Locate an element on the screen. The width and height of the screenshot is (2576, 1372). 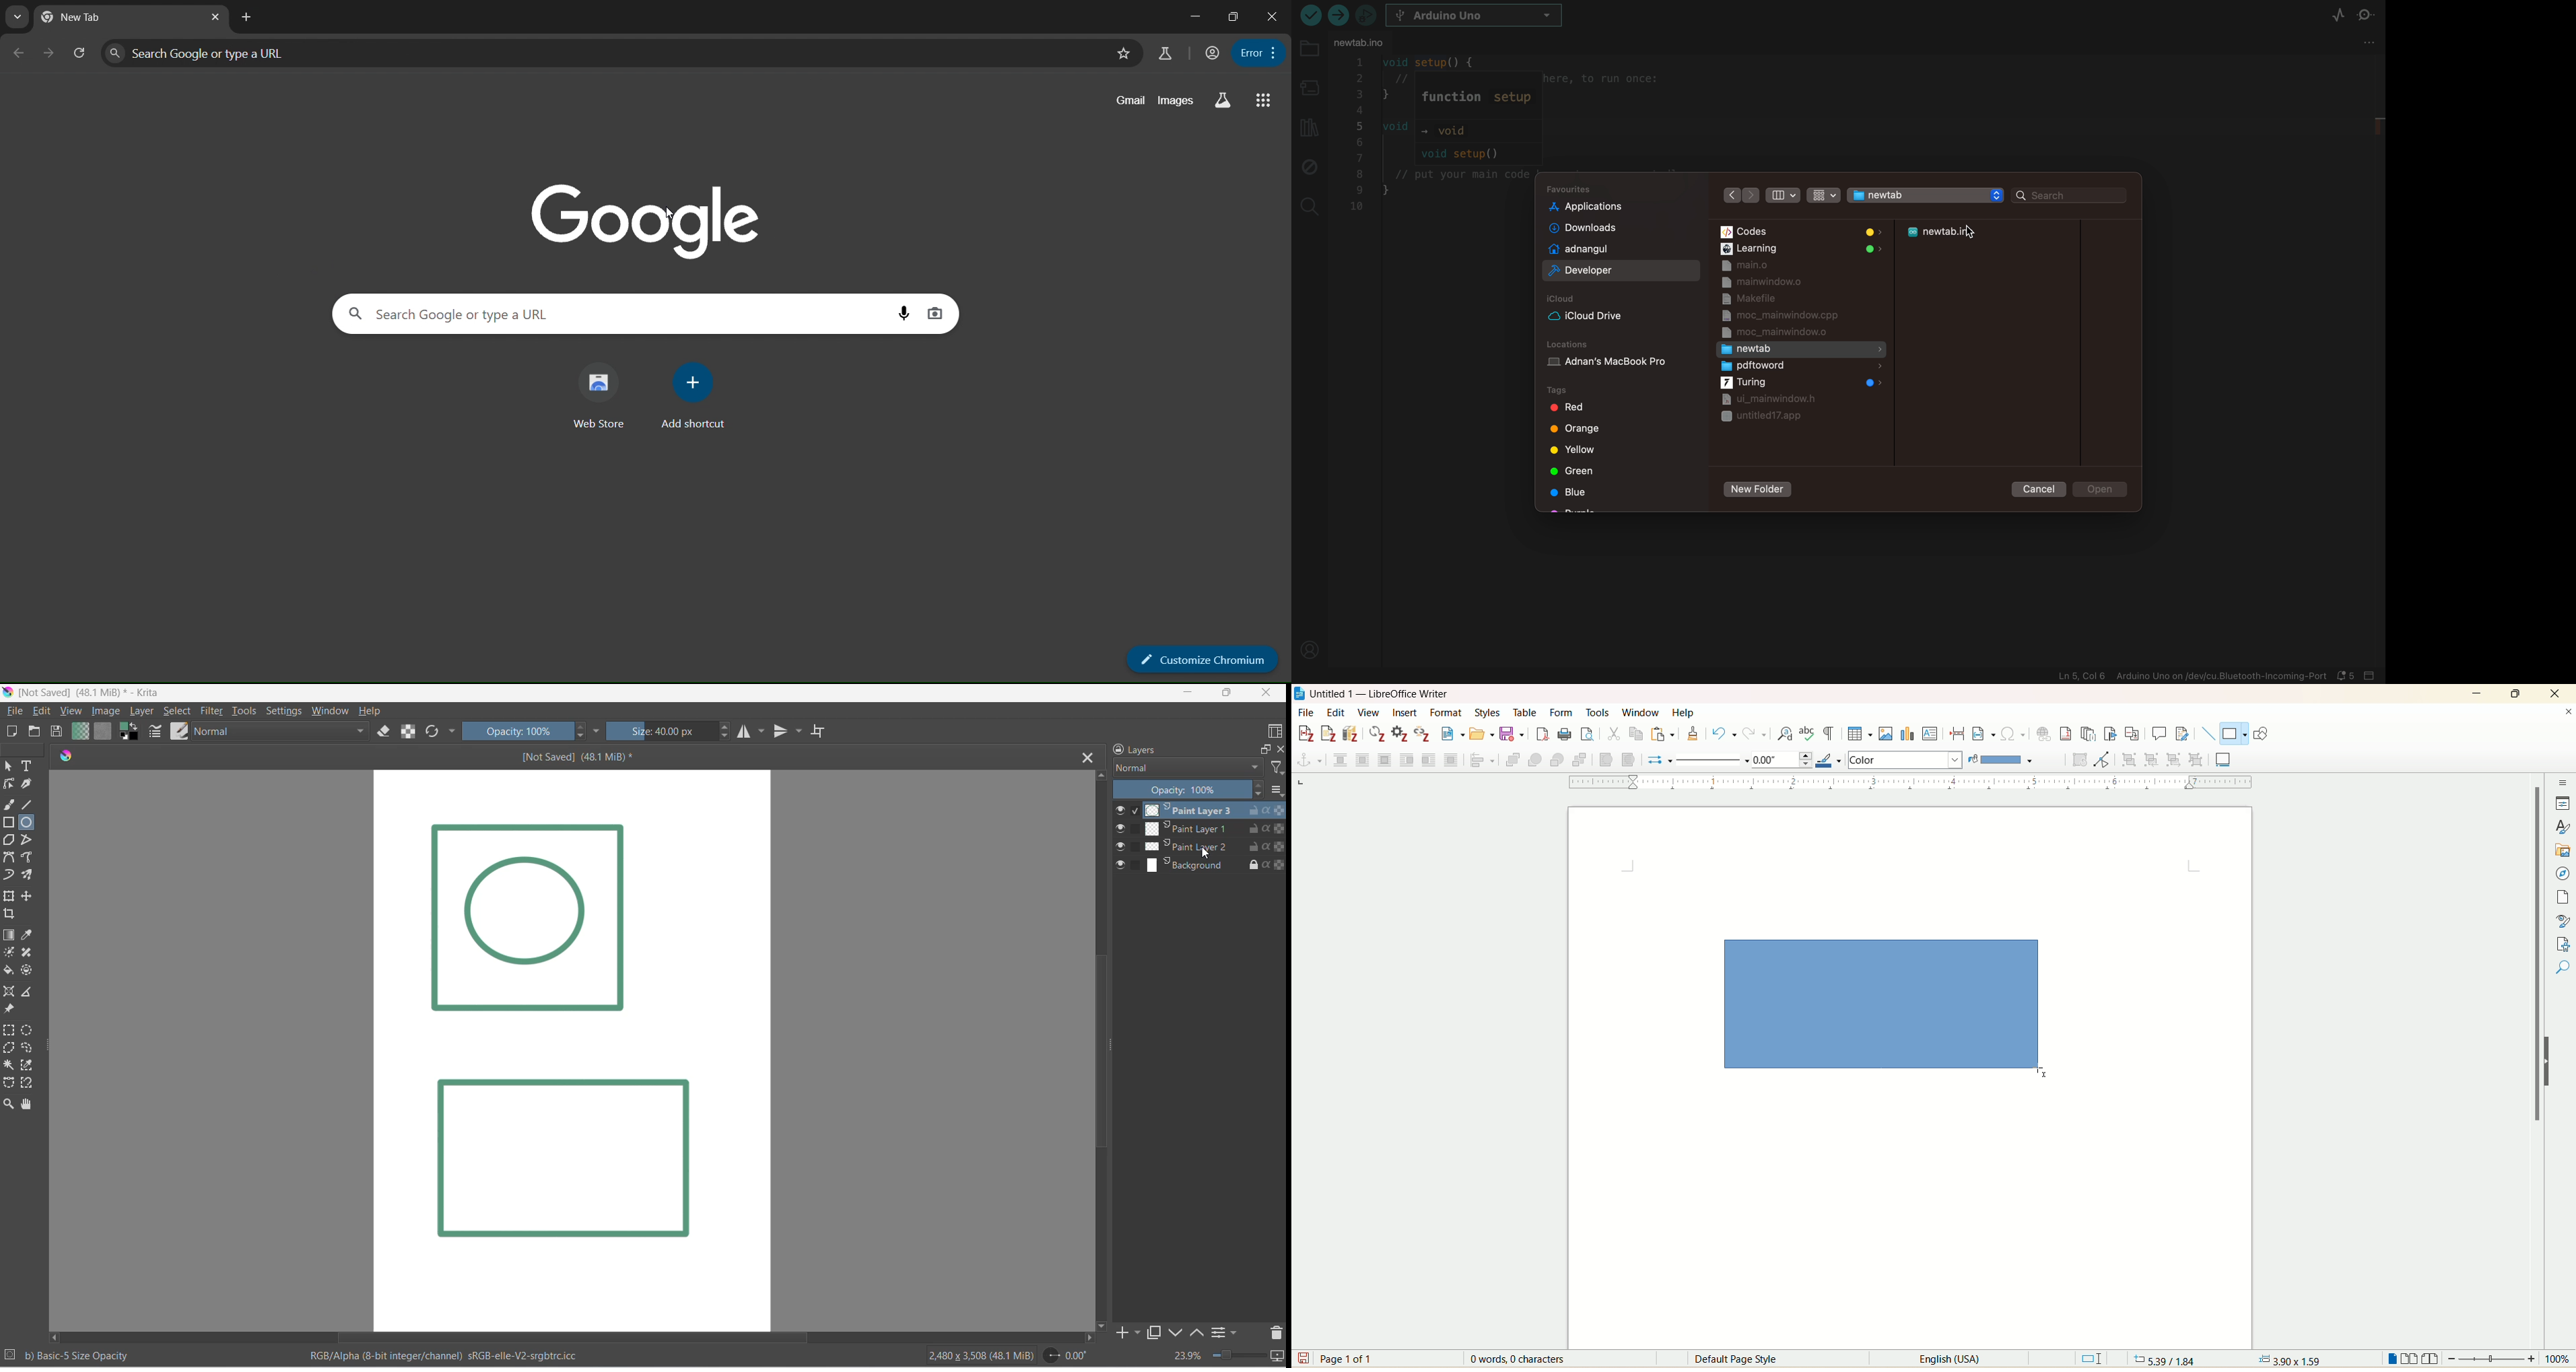
maximize tab is located at coordinates (1155, 1334).